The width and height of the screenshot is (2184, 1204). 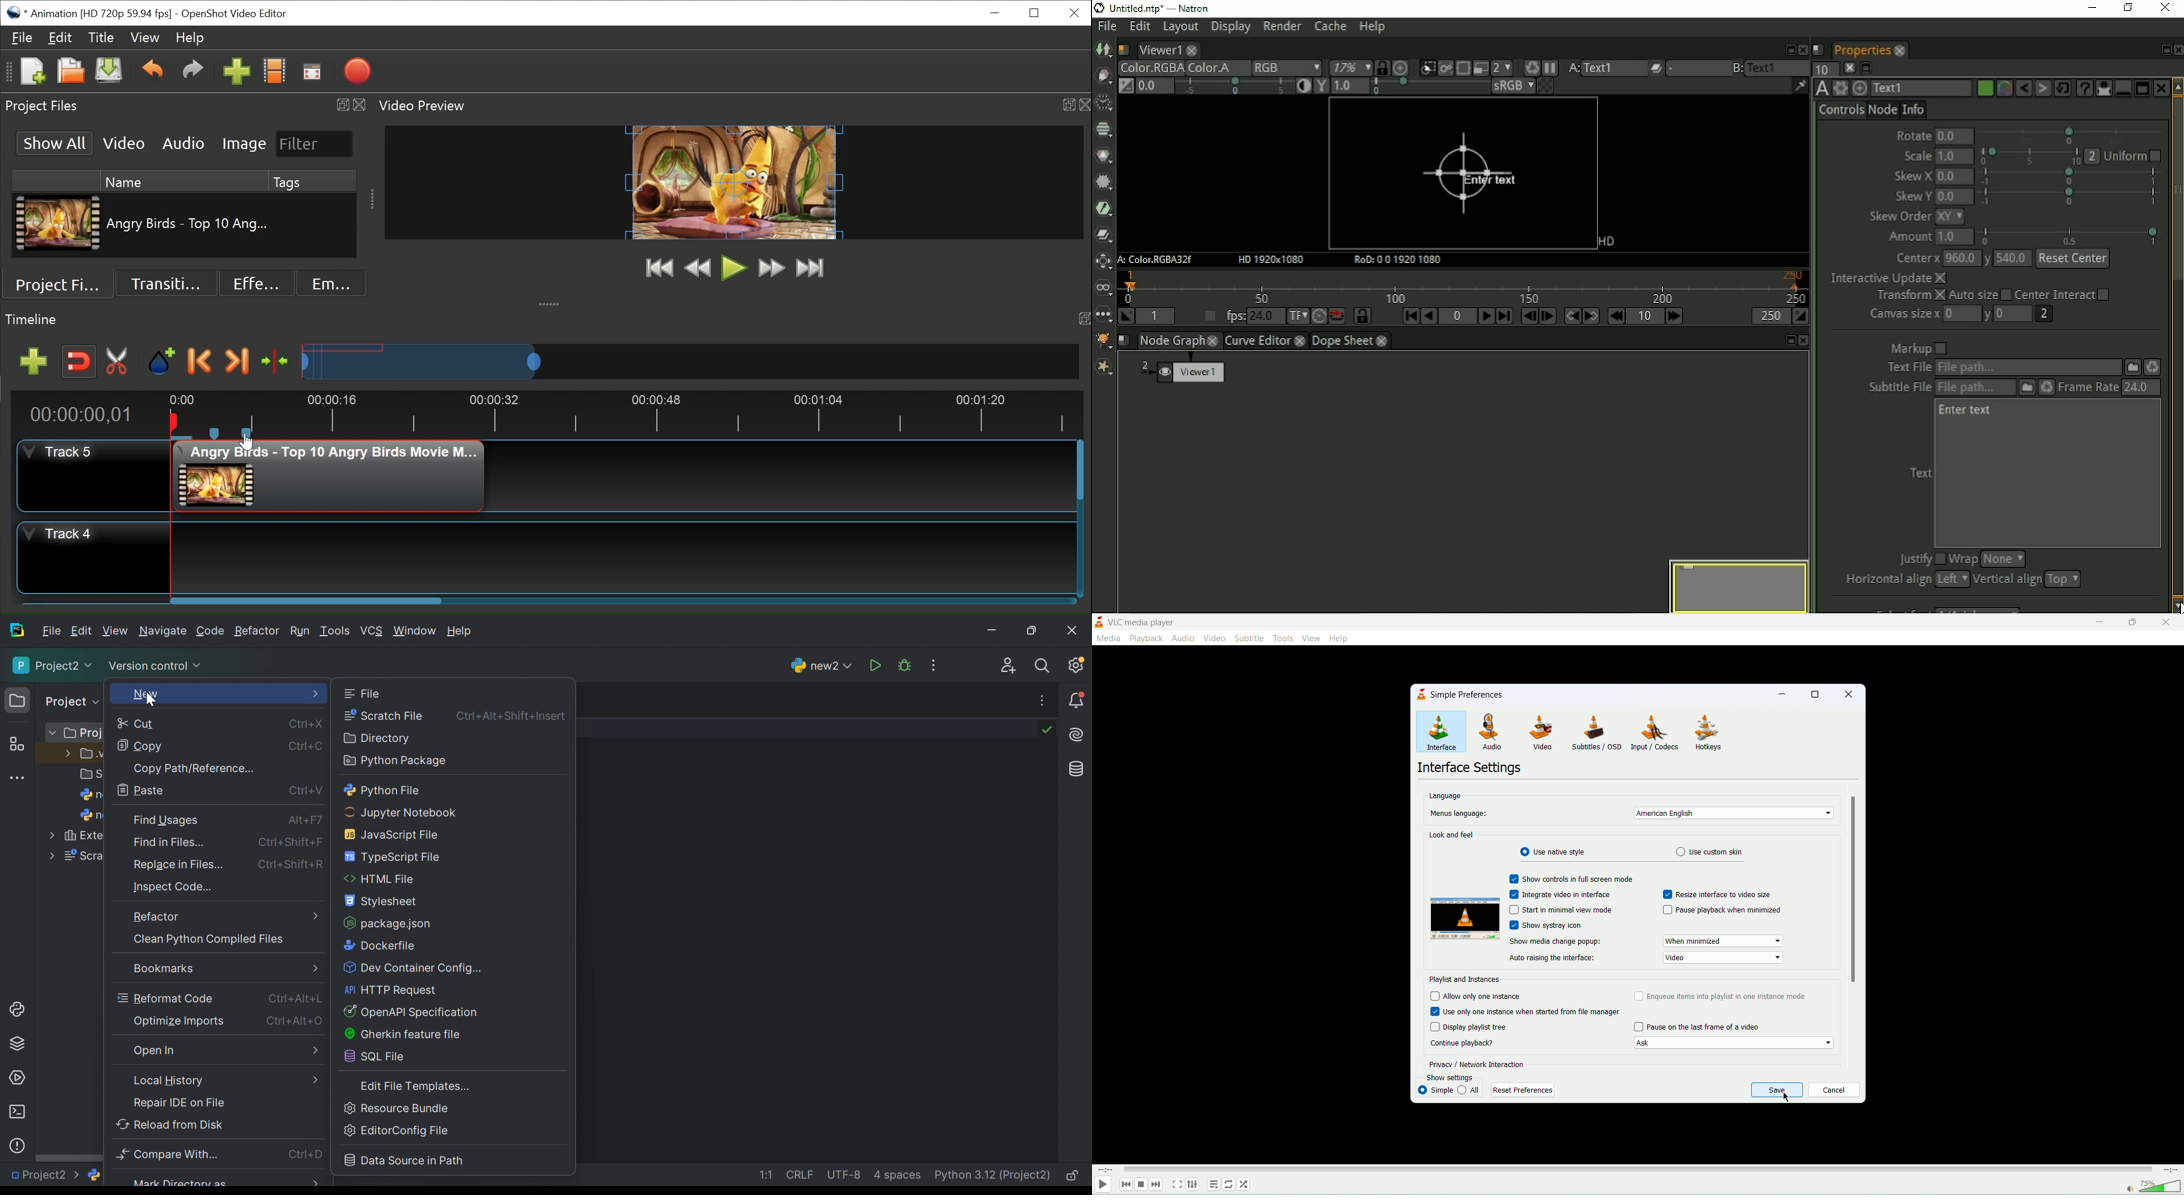 I want to click on continue playback options, so click(x=1734, y=1044).